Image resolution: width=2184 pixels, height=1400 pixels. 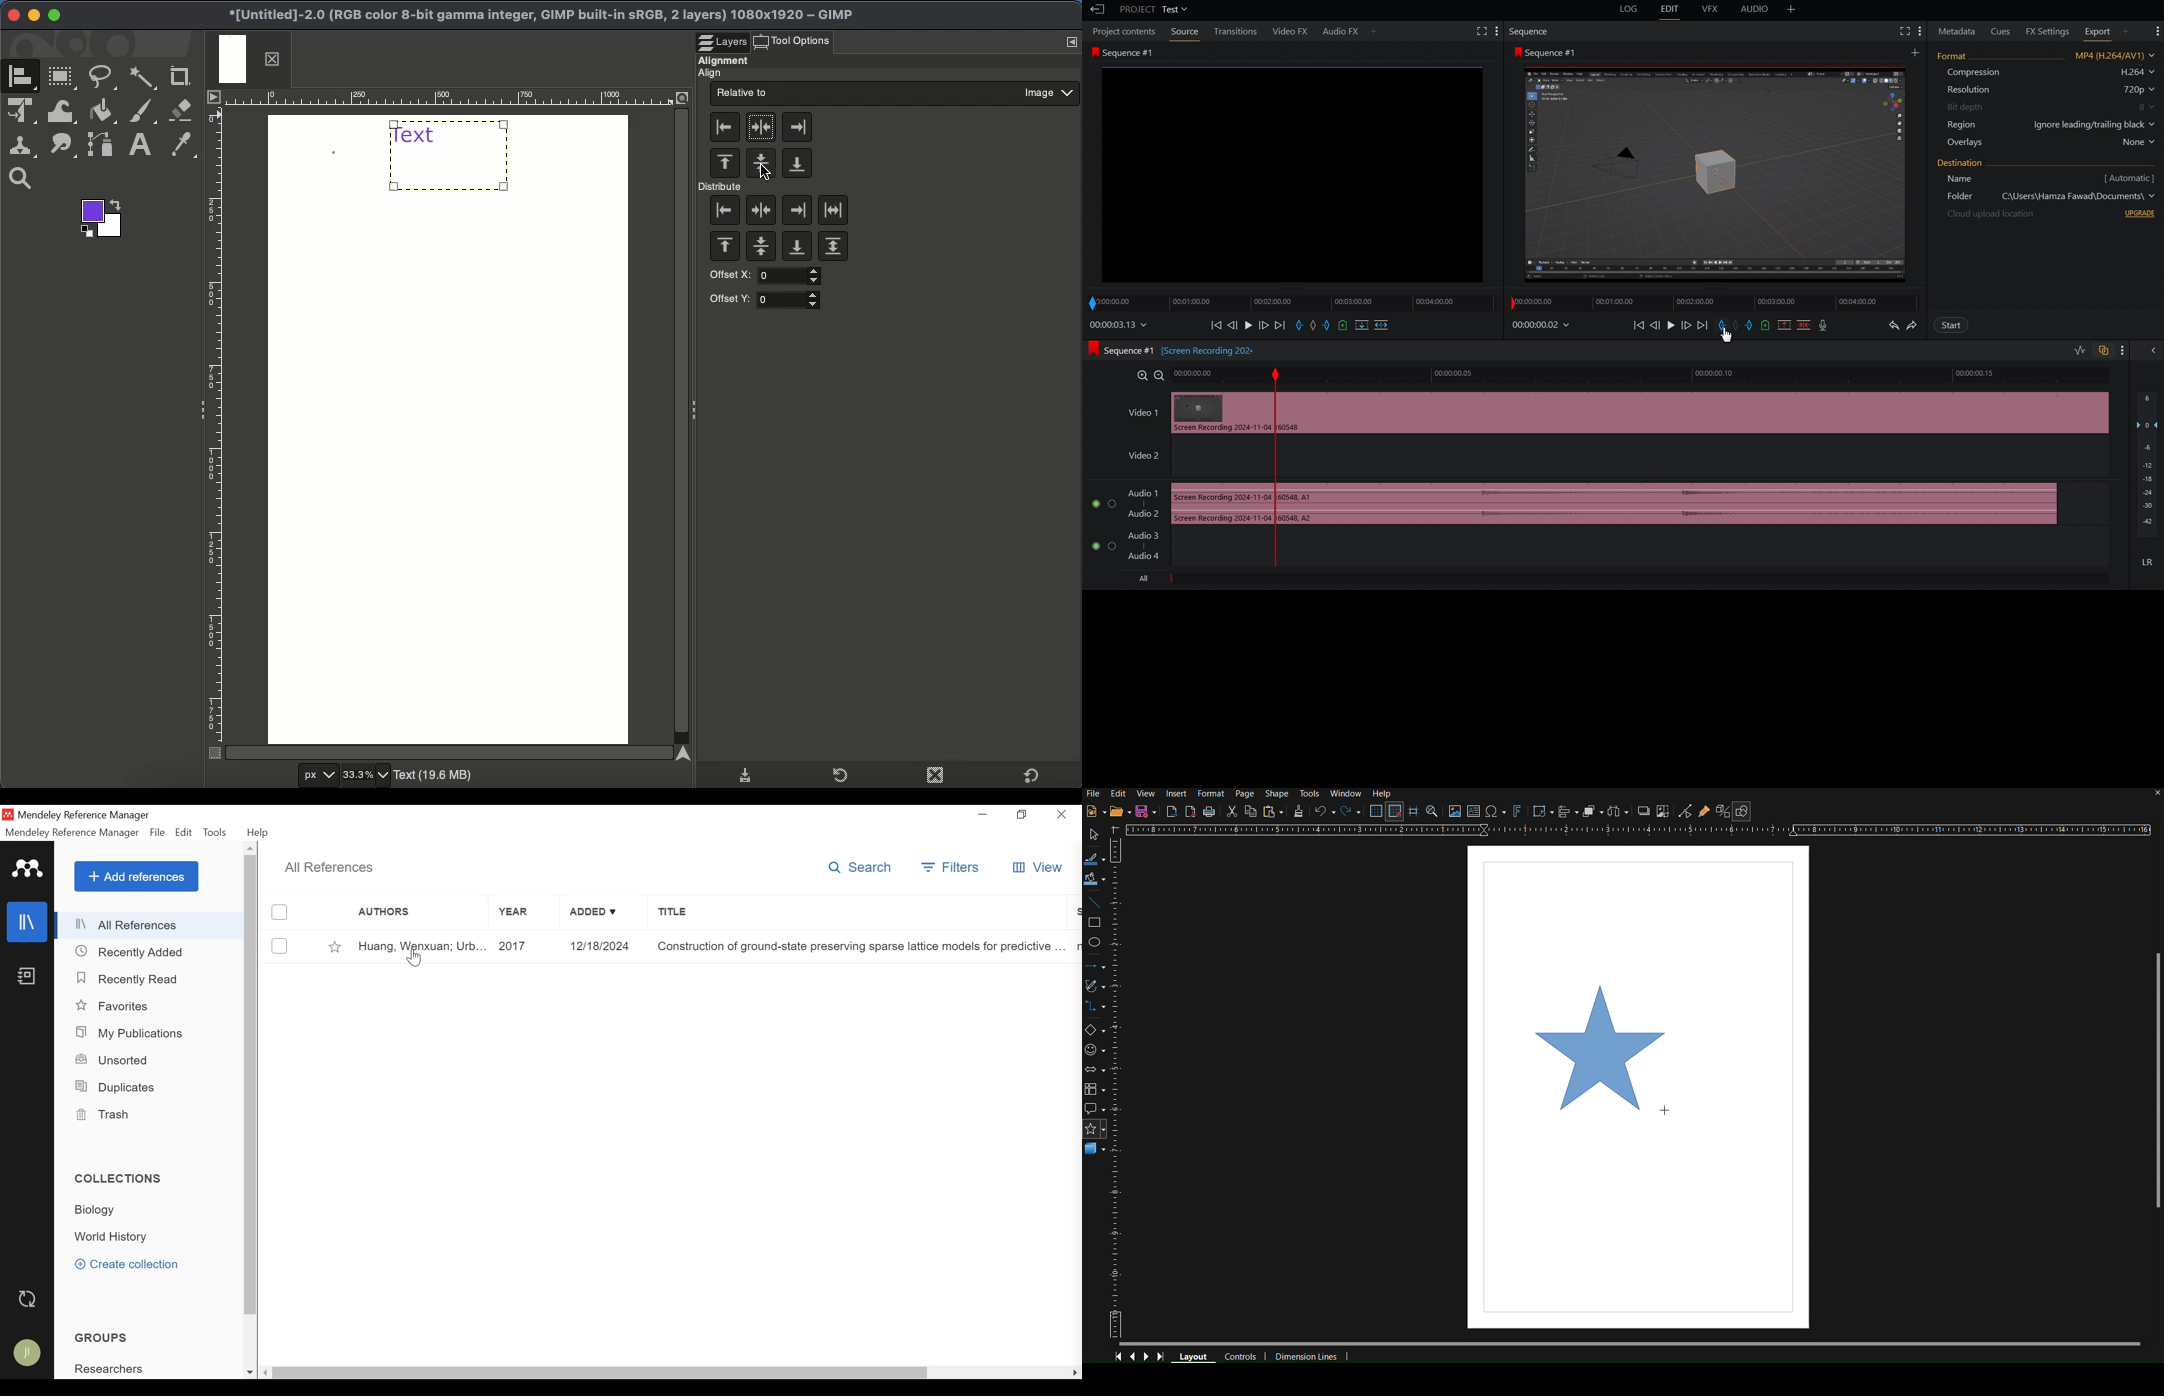 I want to click on Avatar, so click(x=29, y=1354).